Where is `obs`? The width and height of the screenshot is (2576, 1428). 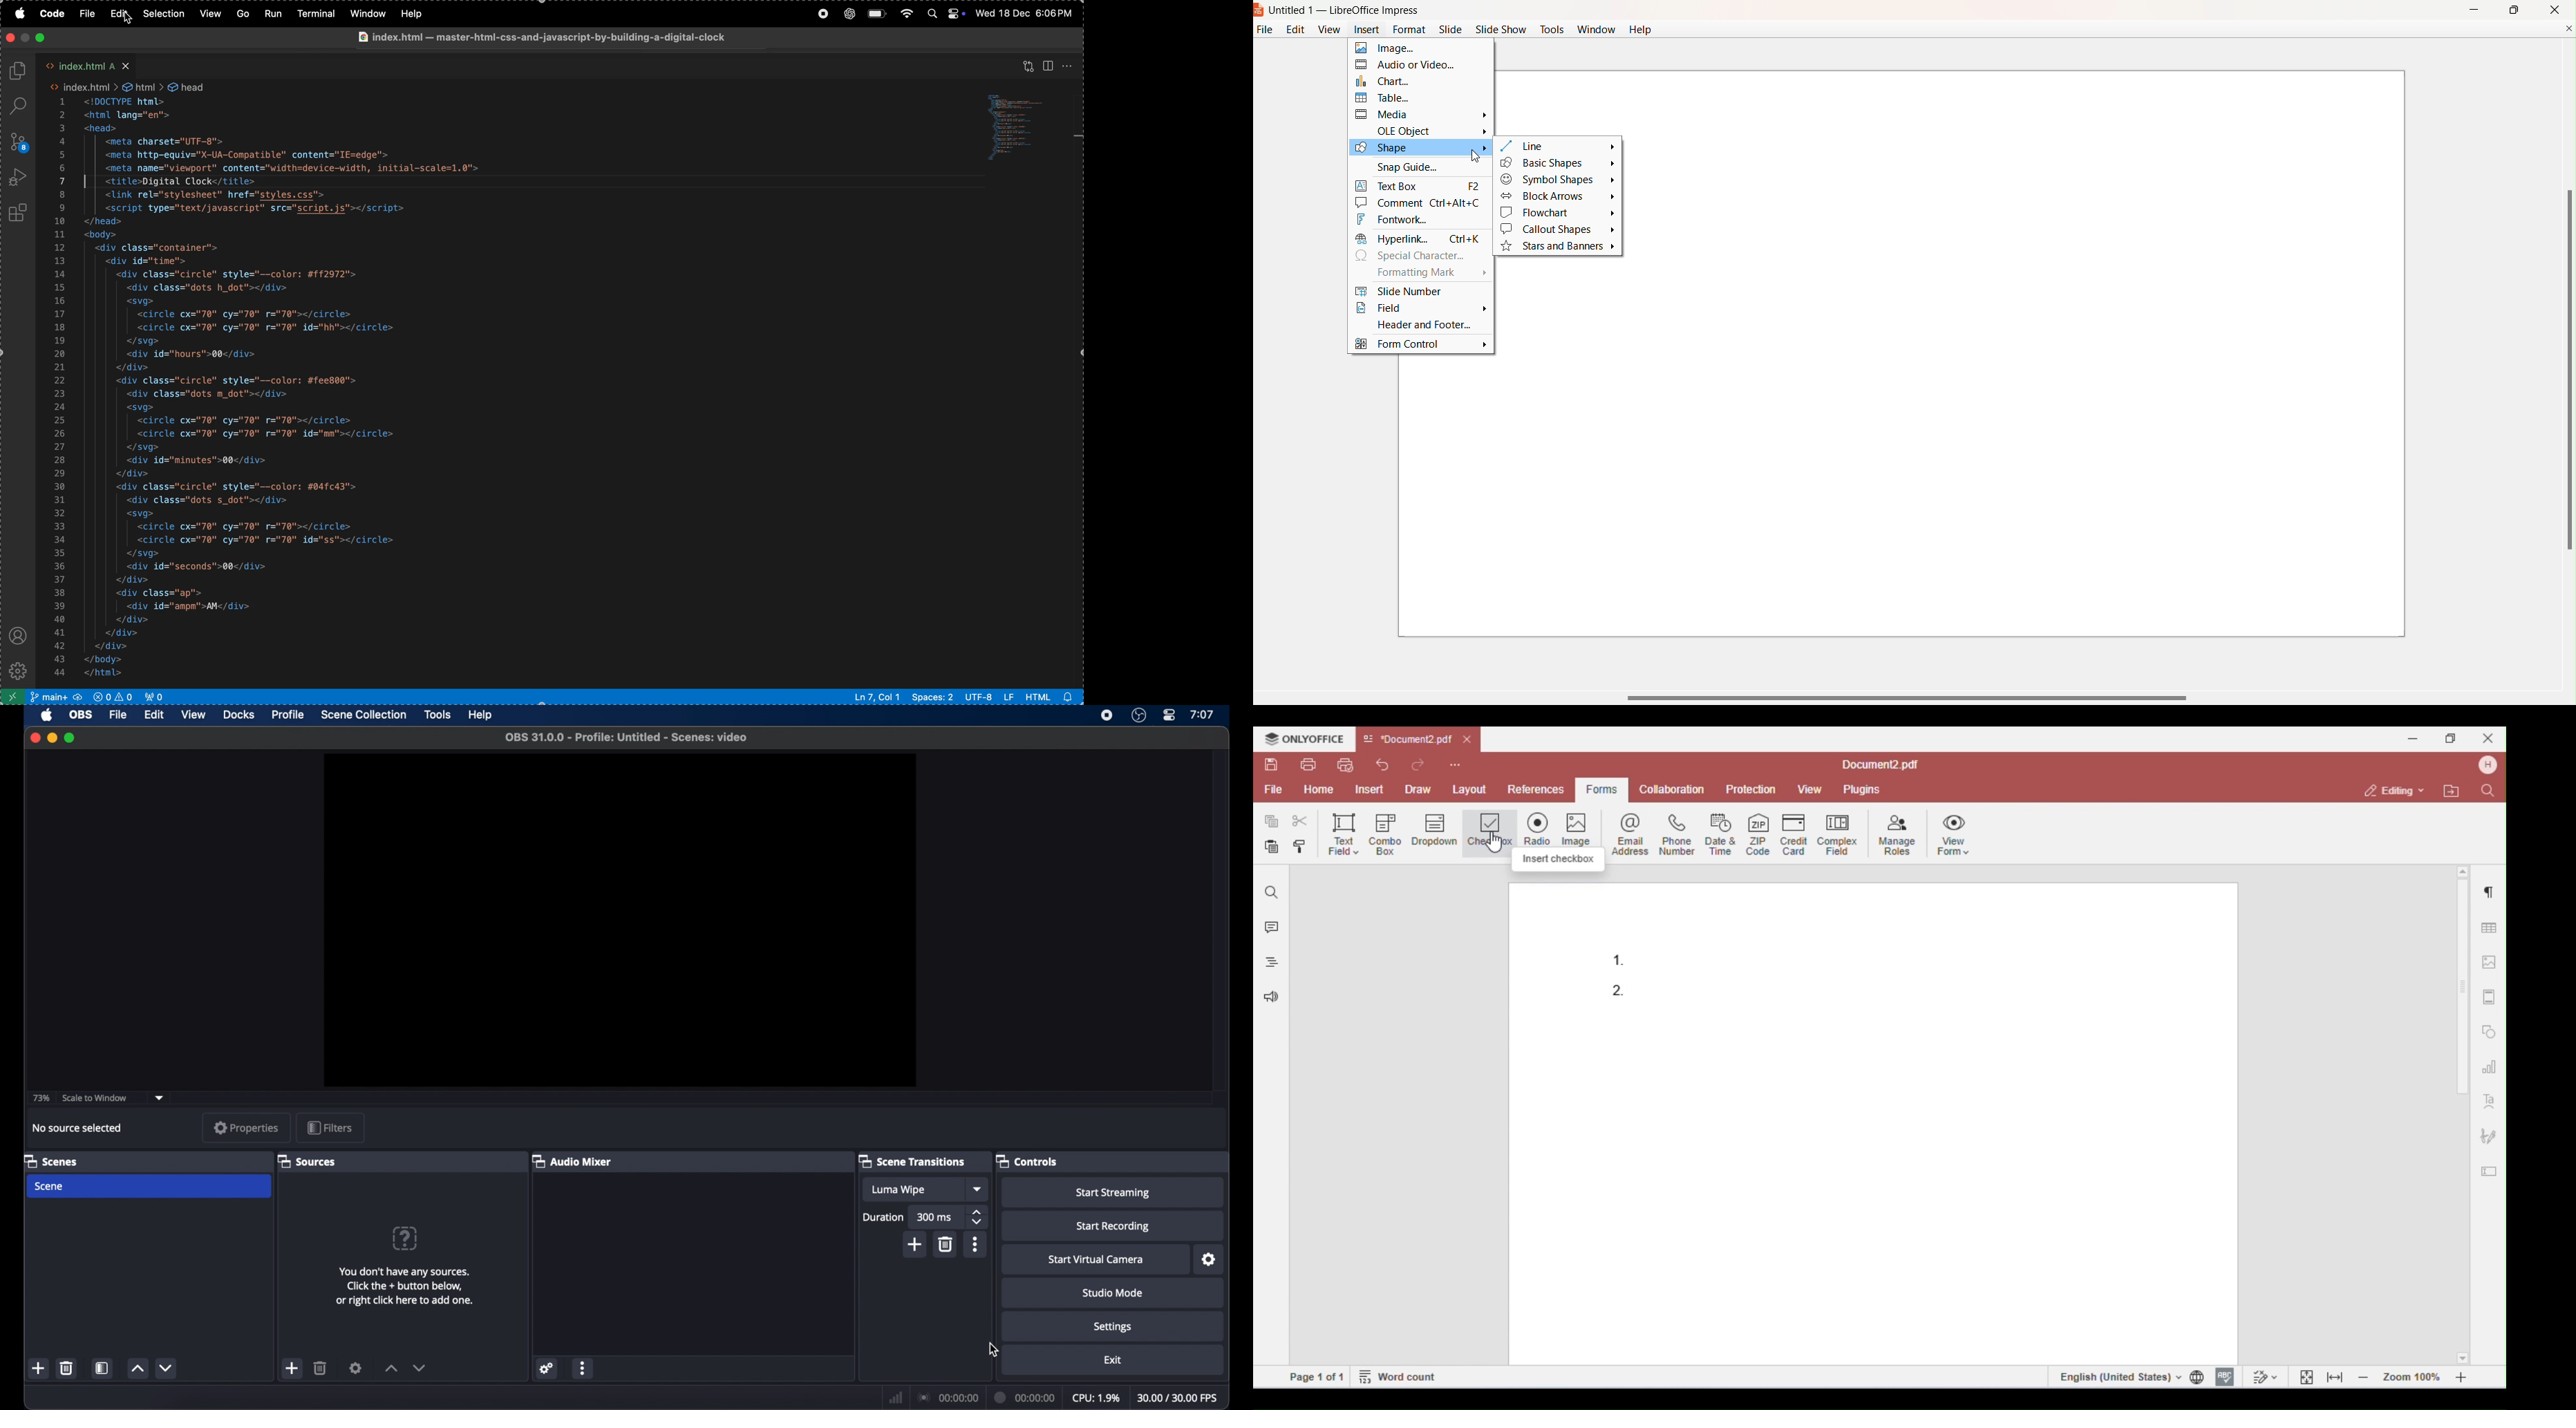 obs is located at coordinates (81, 713).